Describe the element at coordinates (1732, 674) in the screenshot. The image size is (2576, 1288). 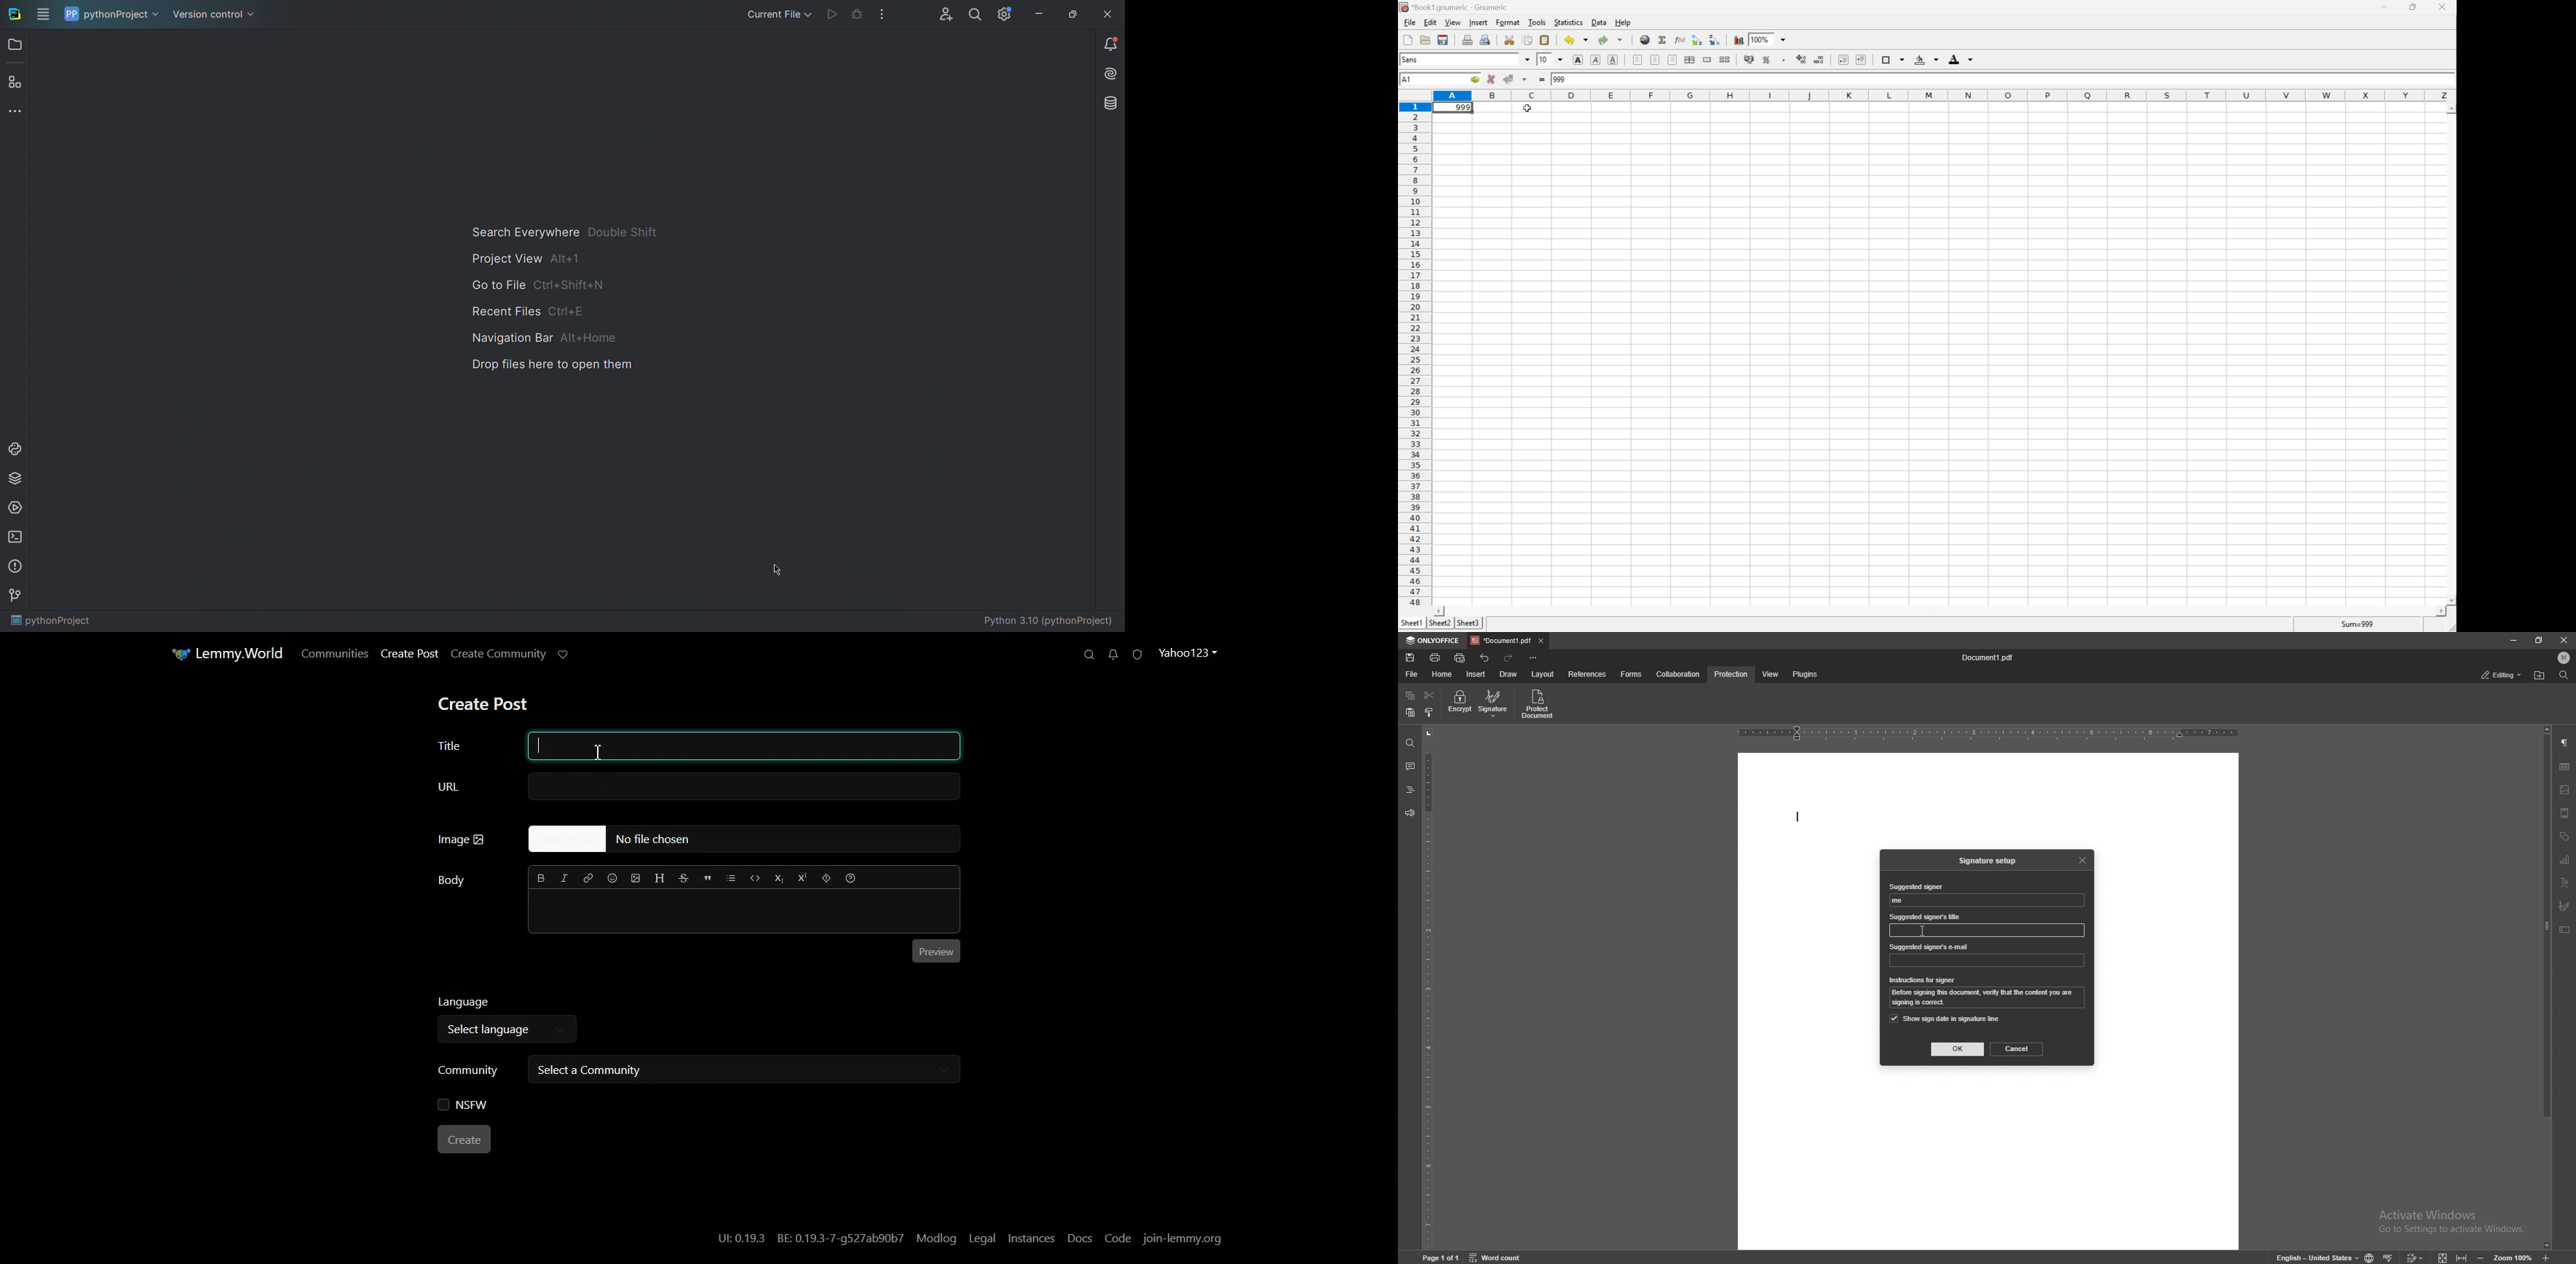
I see `protection` at that location.